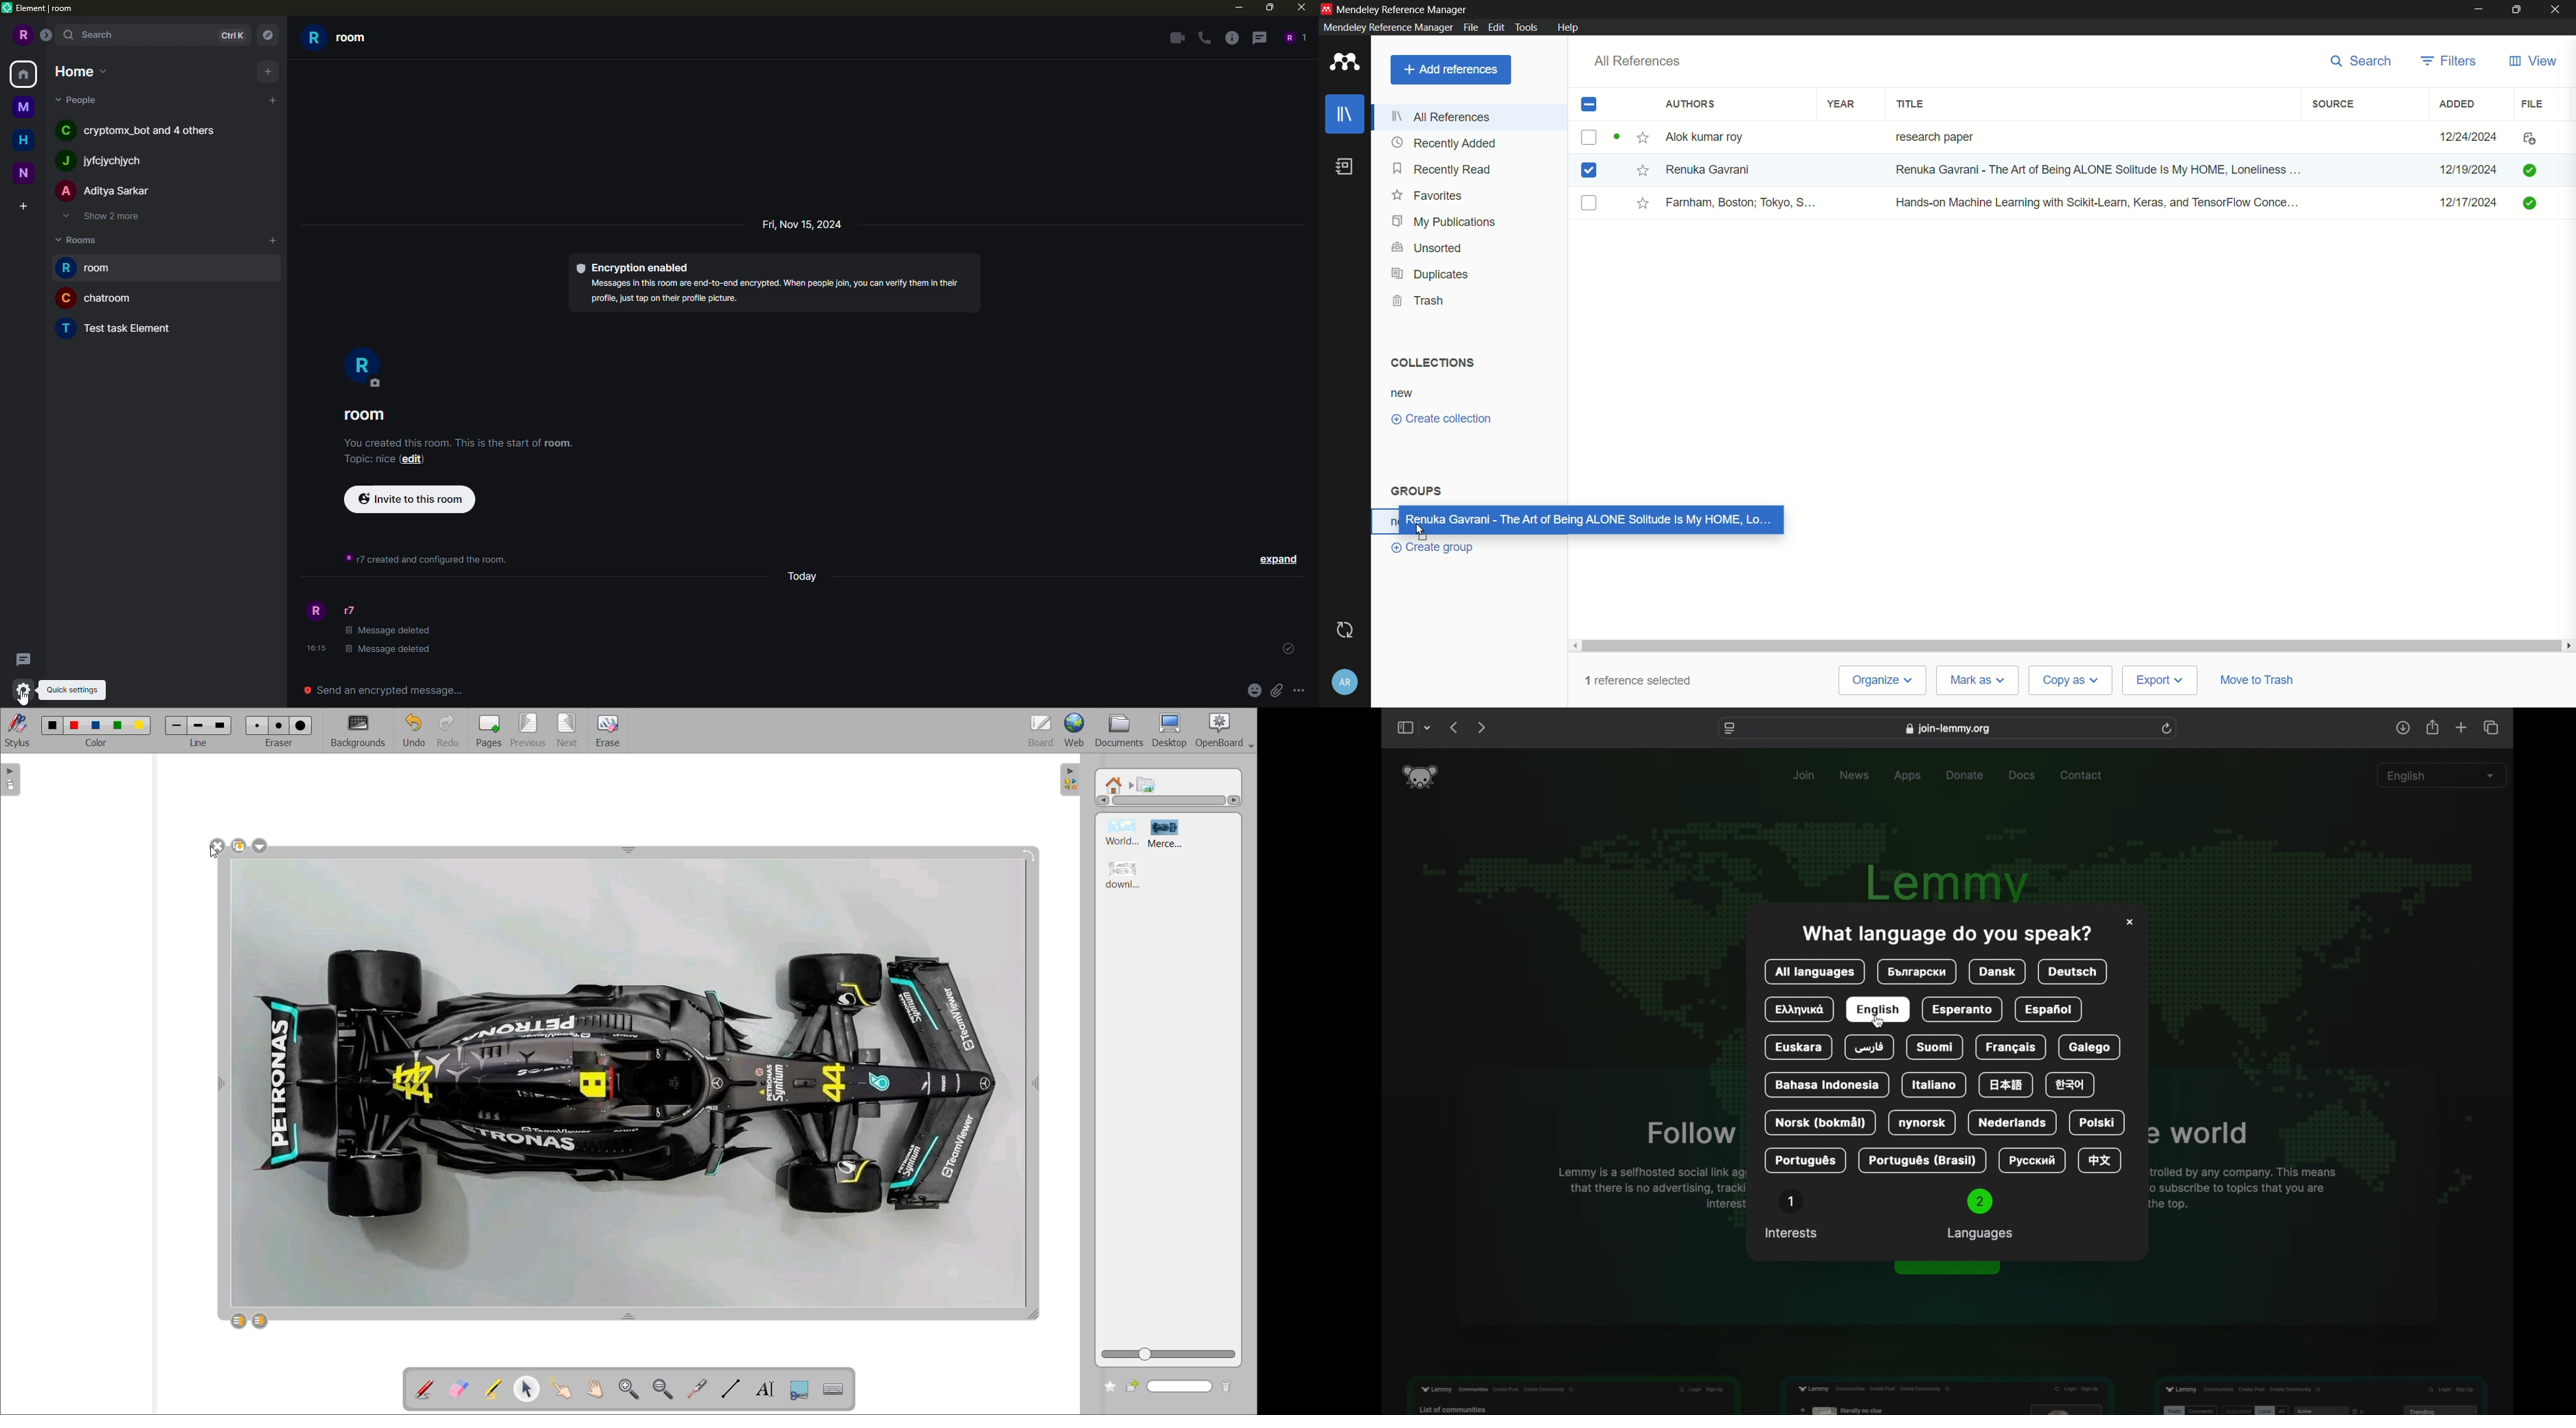 Image resolution: width=2576 pixels, height=1428 pixels. Describe the element at coordinates (1030, 856) in the screenshot. I see `rotate` at that location.